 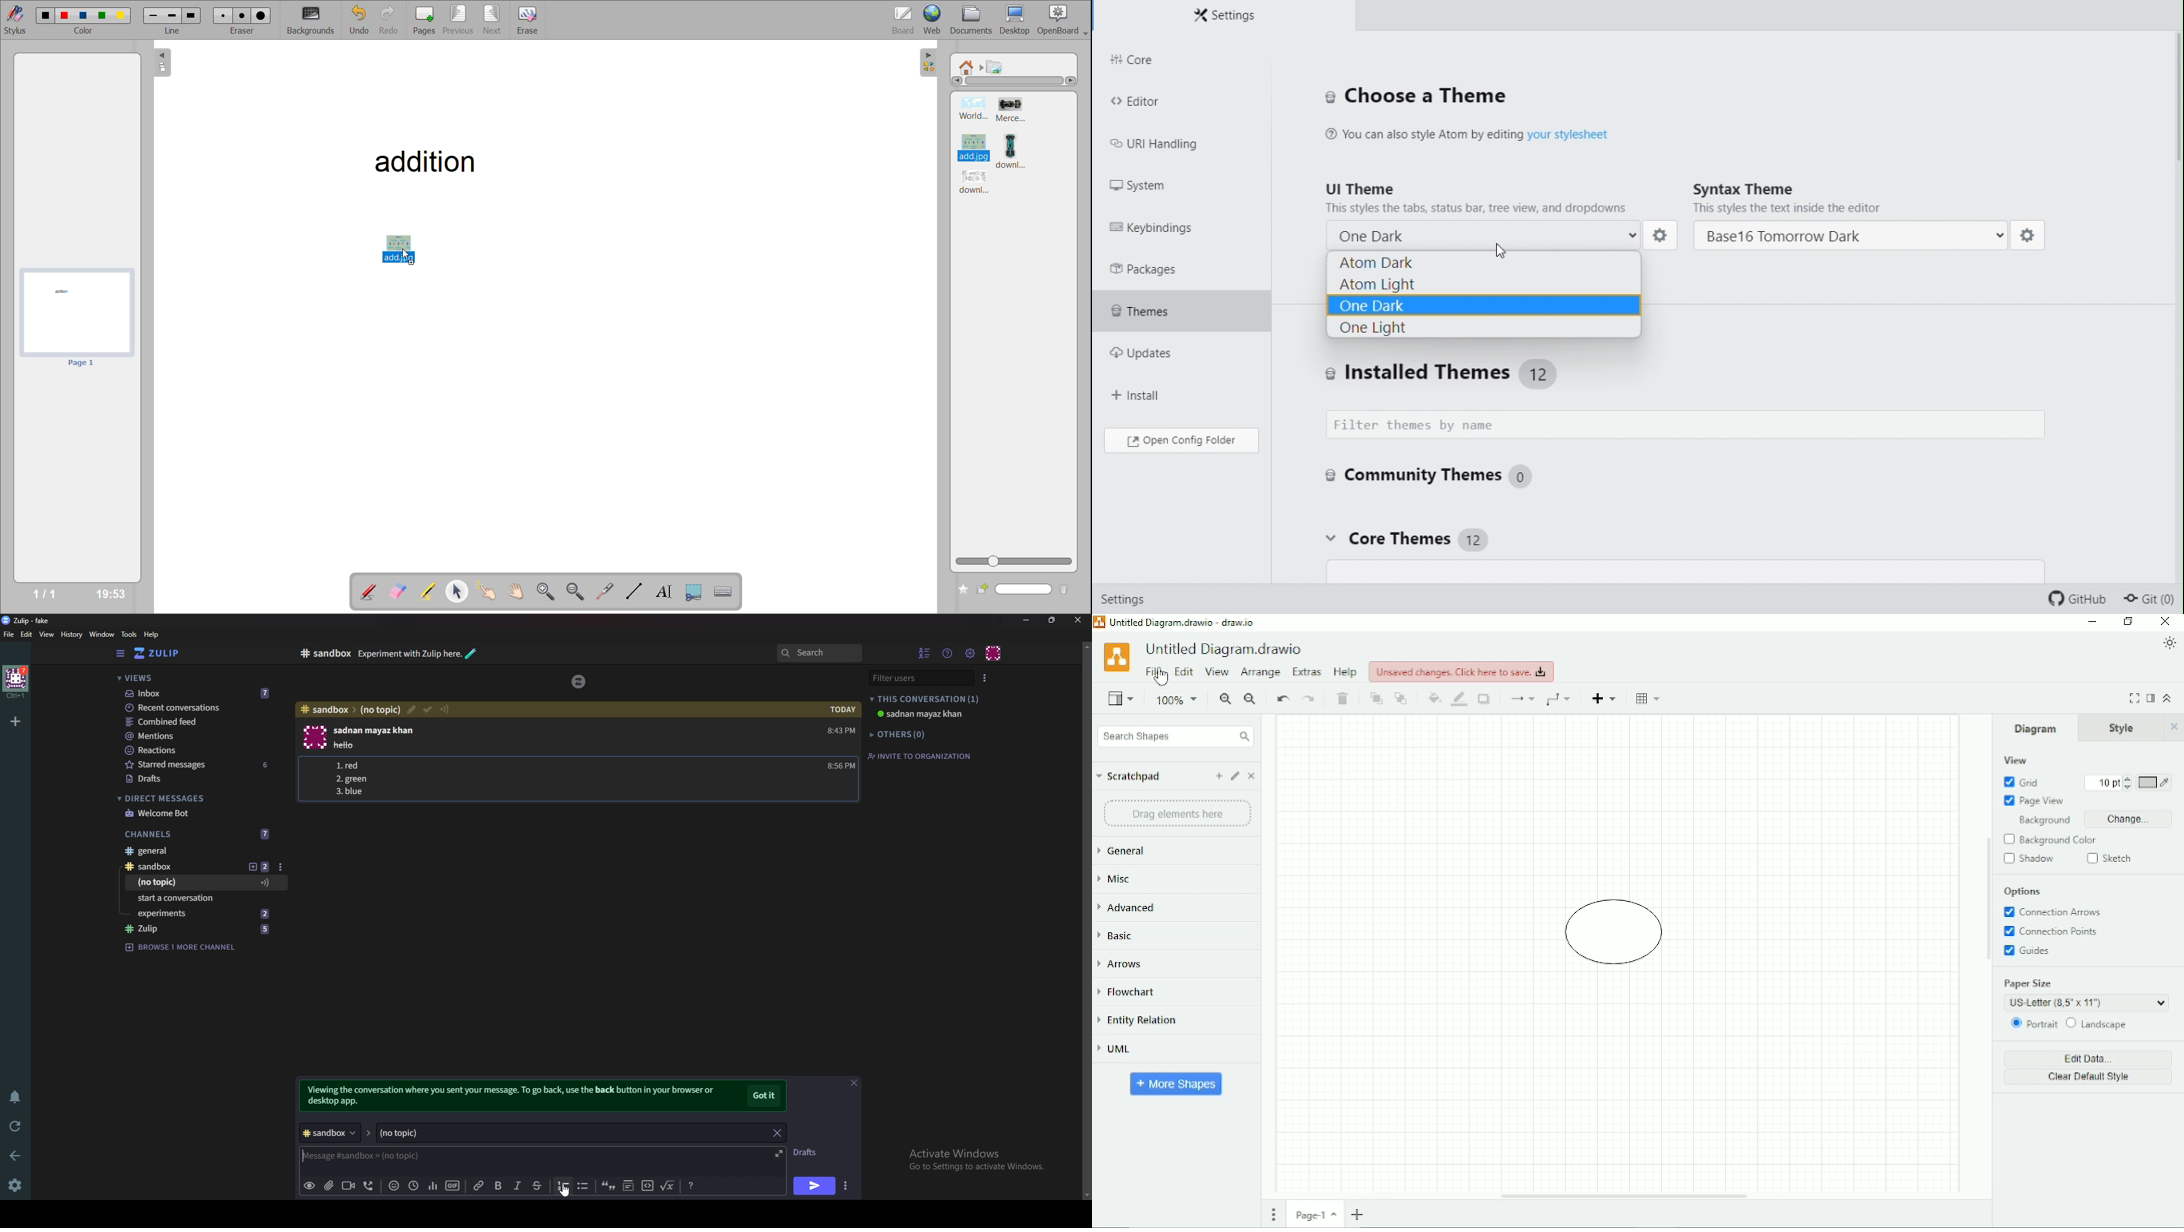 I want to click on Mark as resolved, so click(x=427, y=709).